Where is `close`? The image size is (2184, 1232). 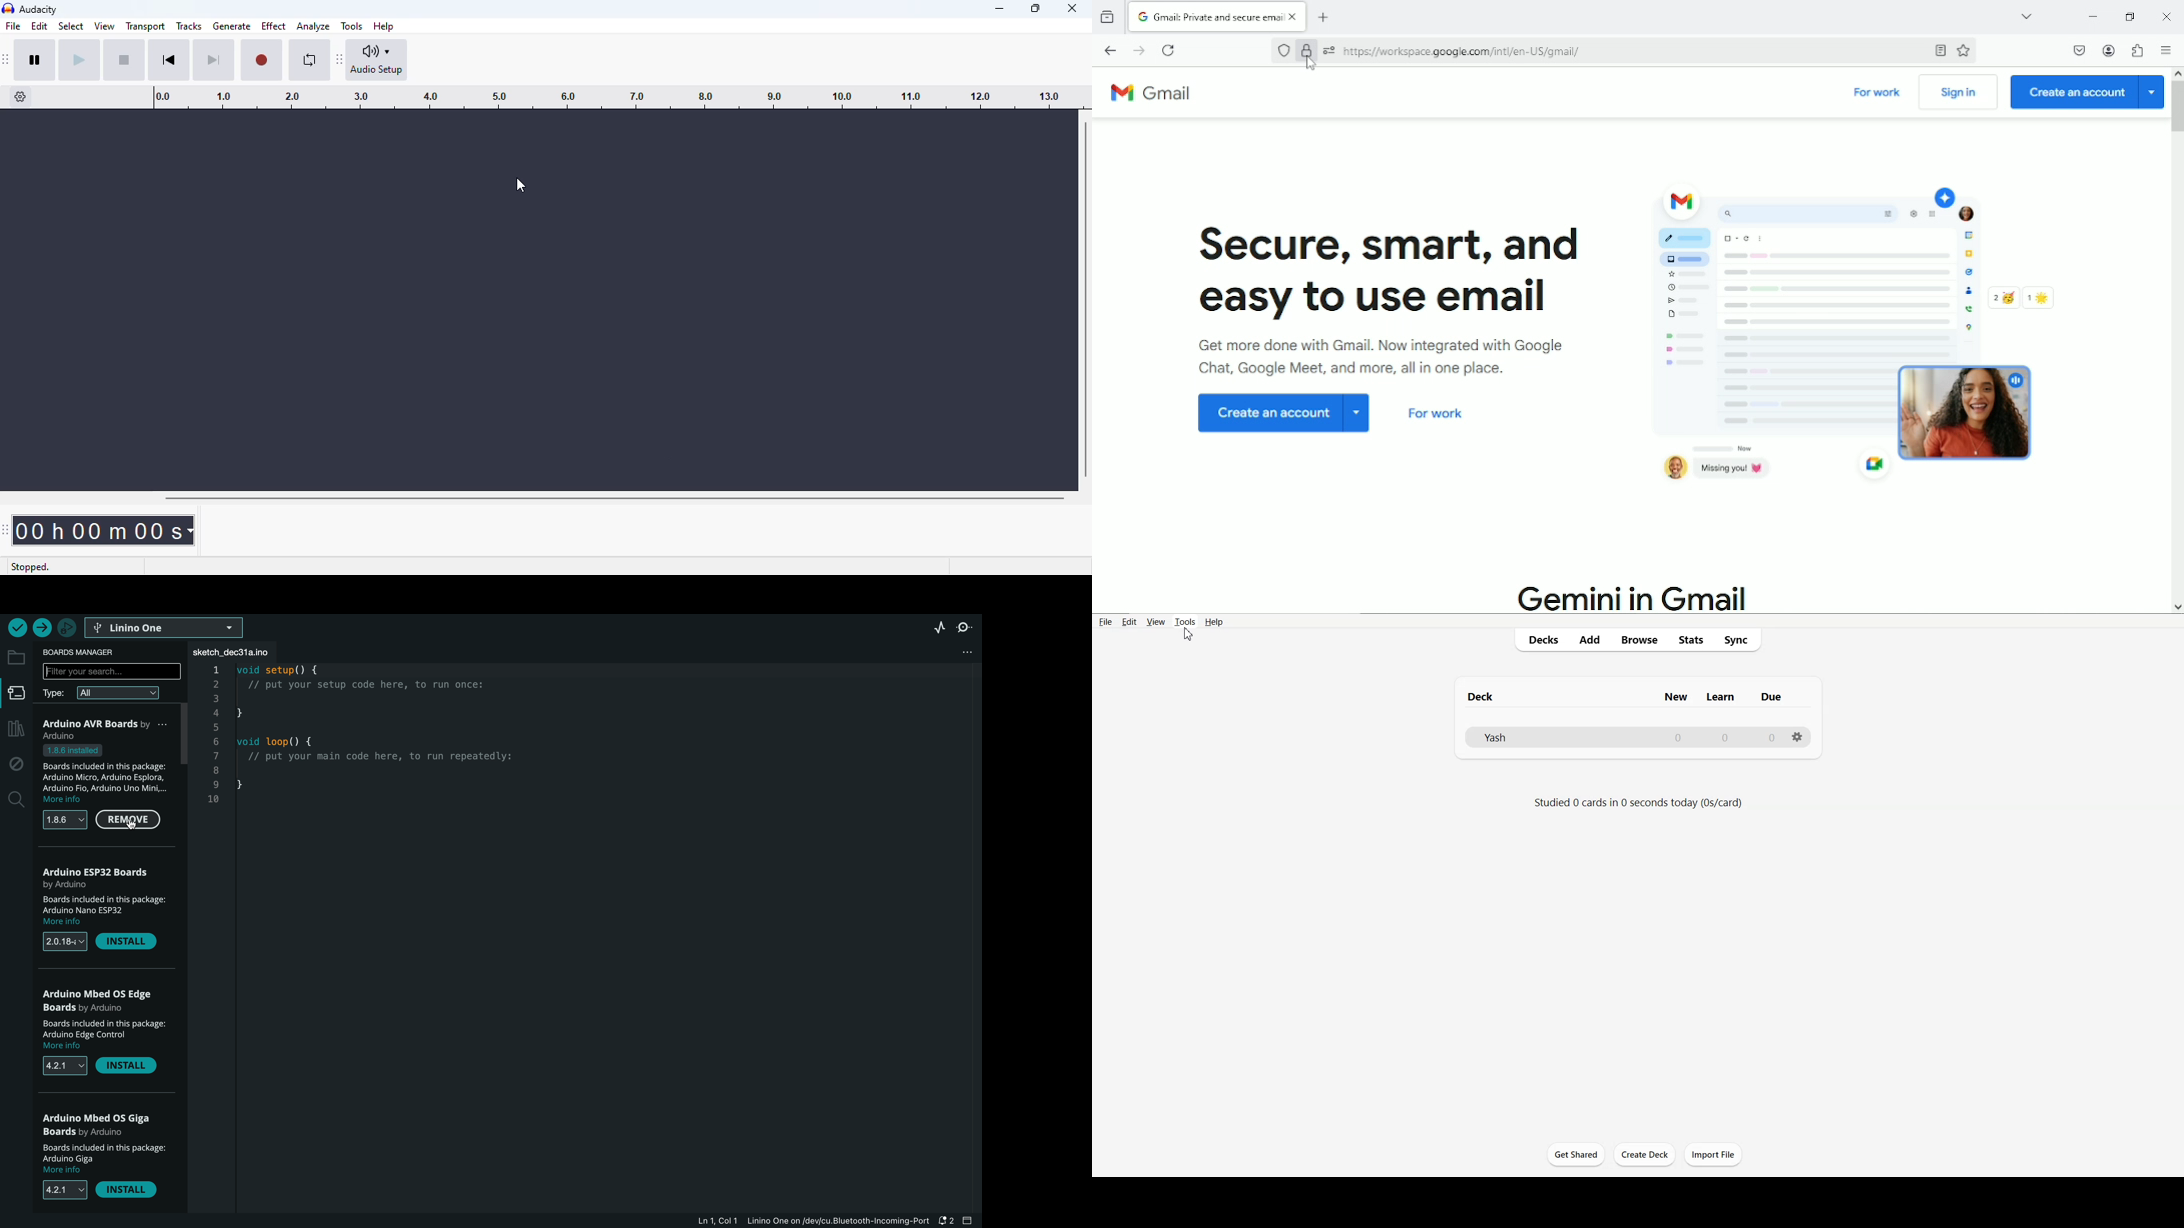 close is located at coordinates (1073, 8).